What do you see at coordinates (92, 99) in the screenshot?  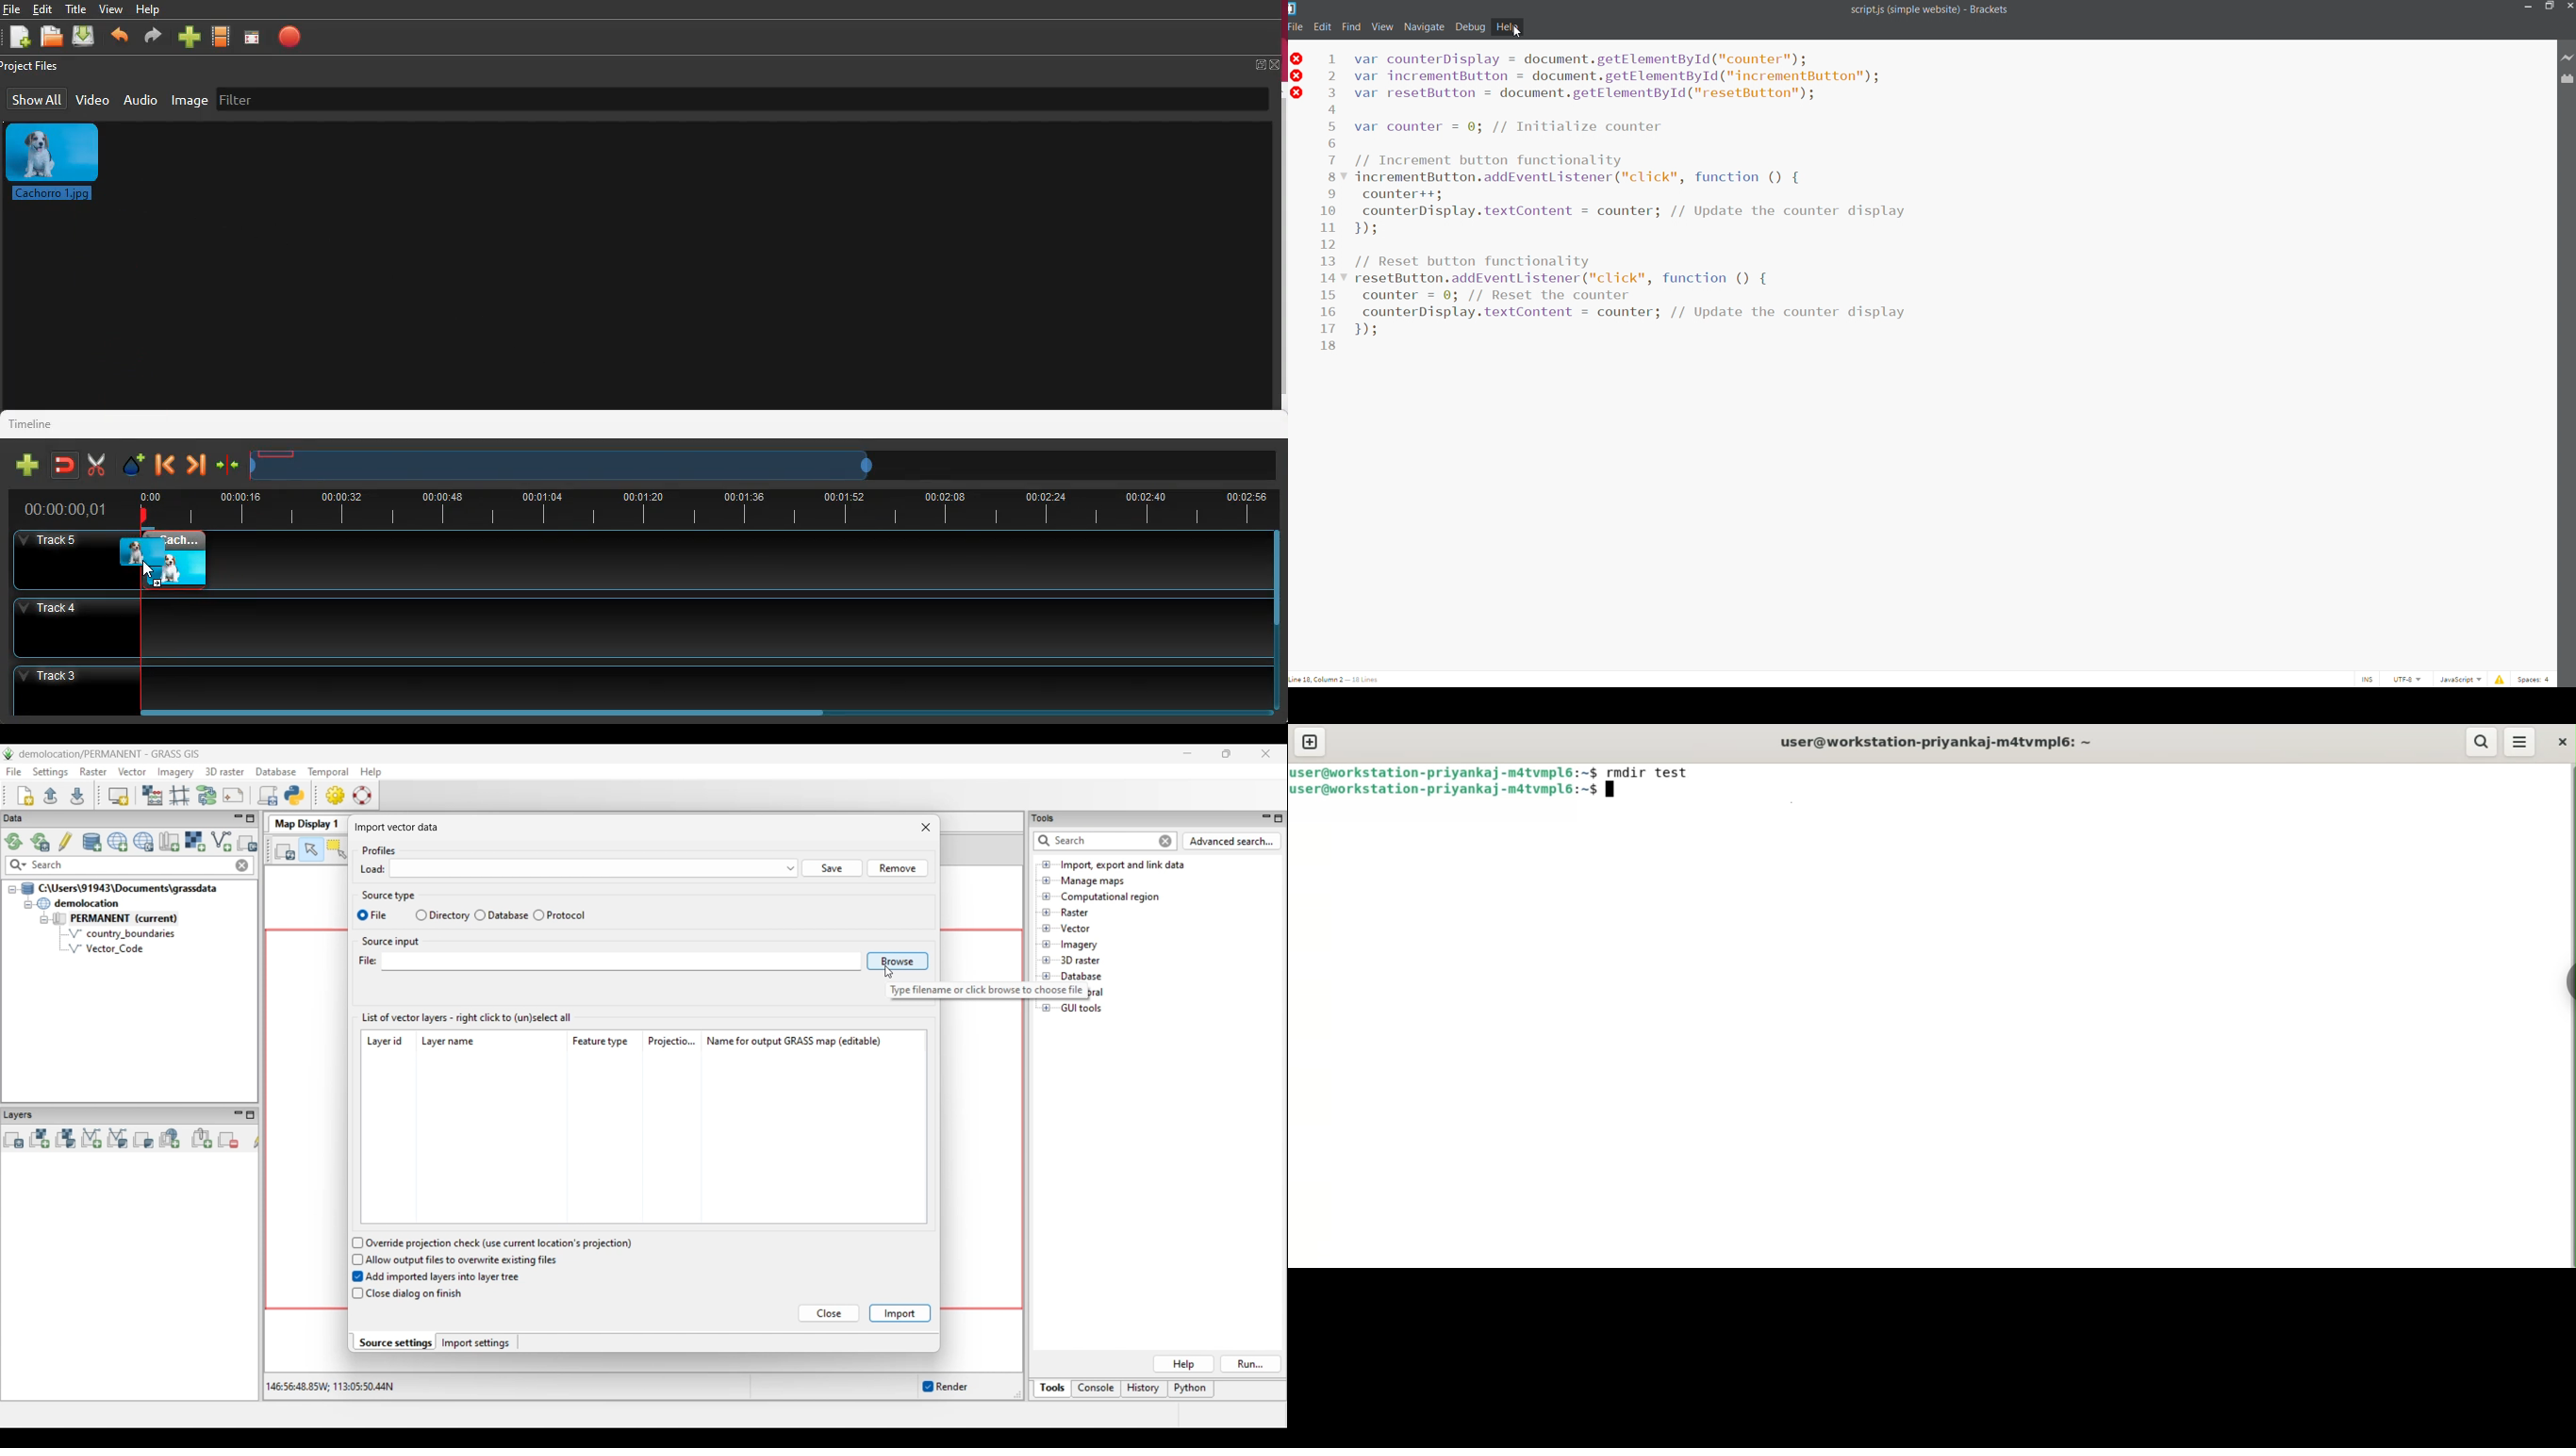 I see `video` at bounding box center [92, 99].